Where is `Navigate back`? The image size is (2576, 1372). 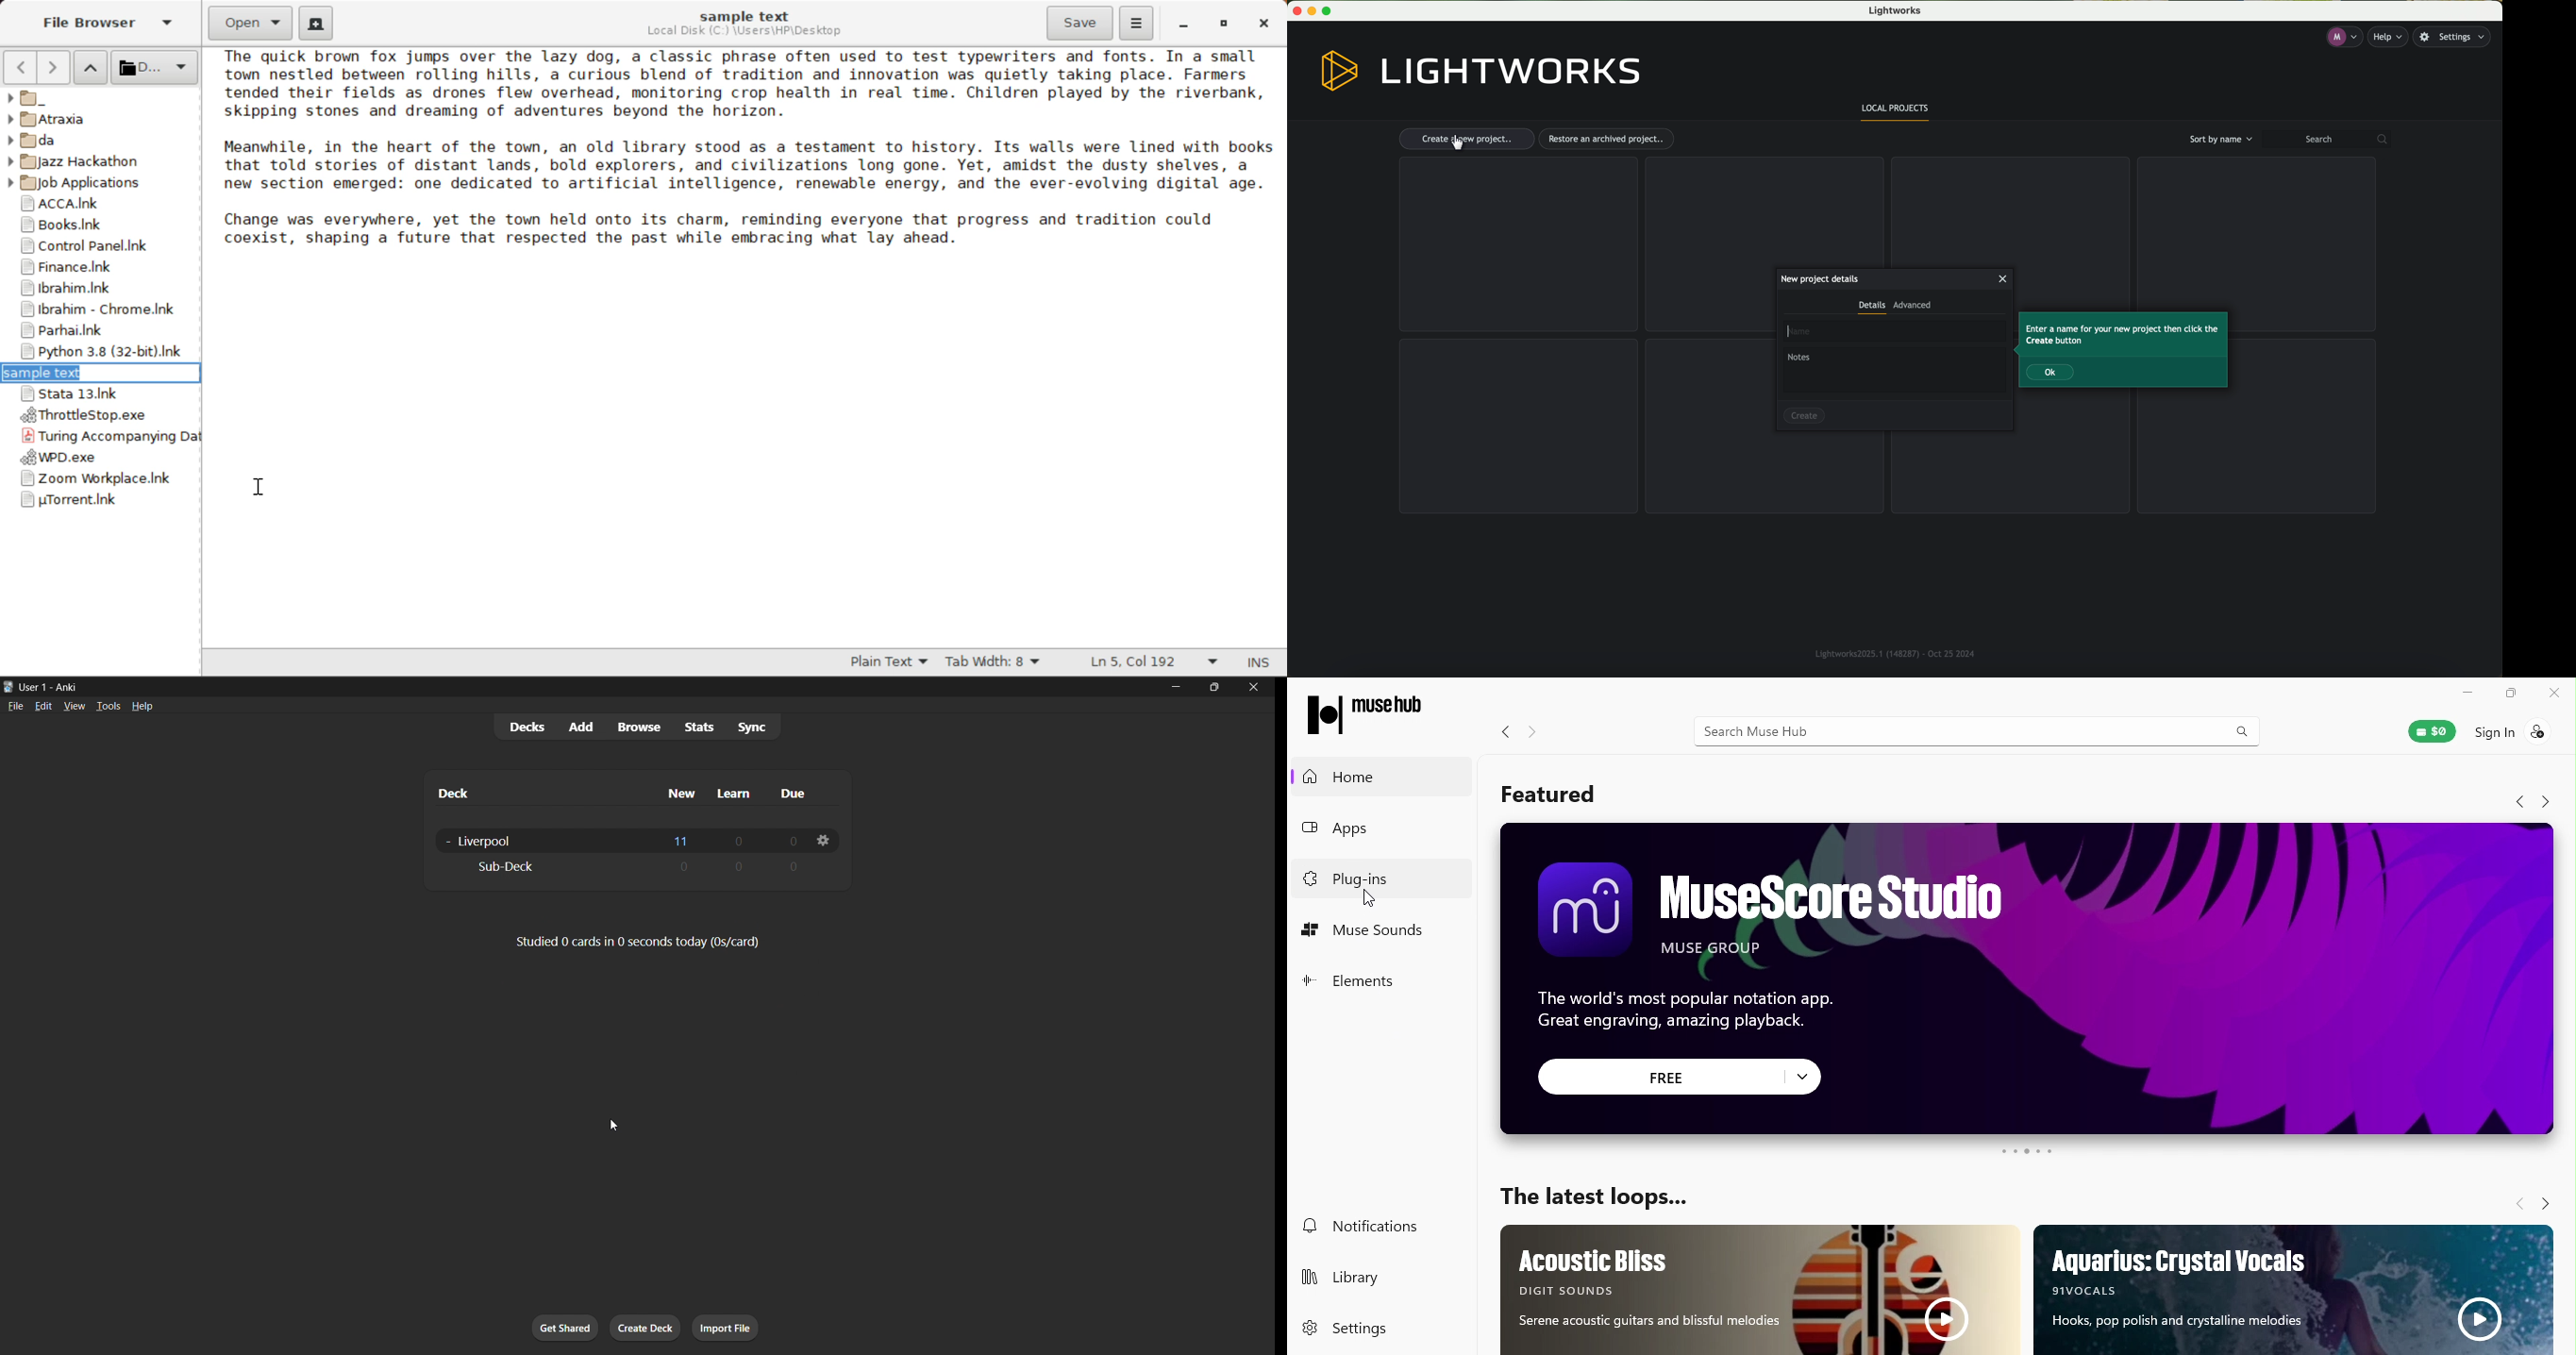
Navigate back is located at coordinates (2512, 804).